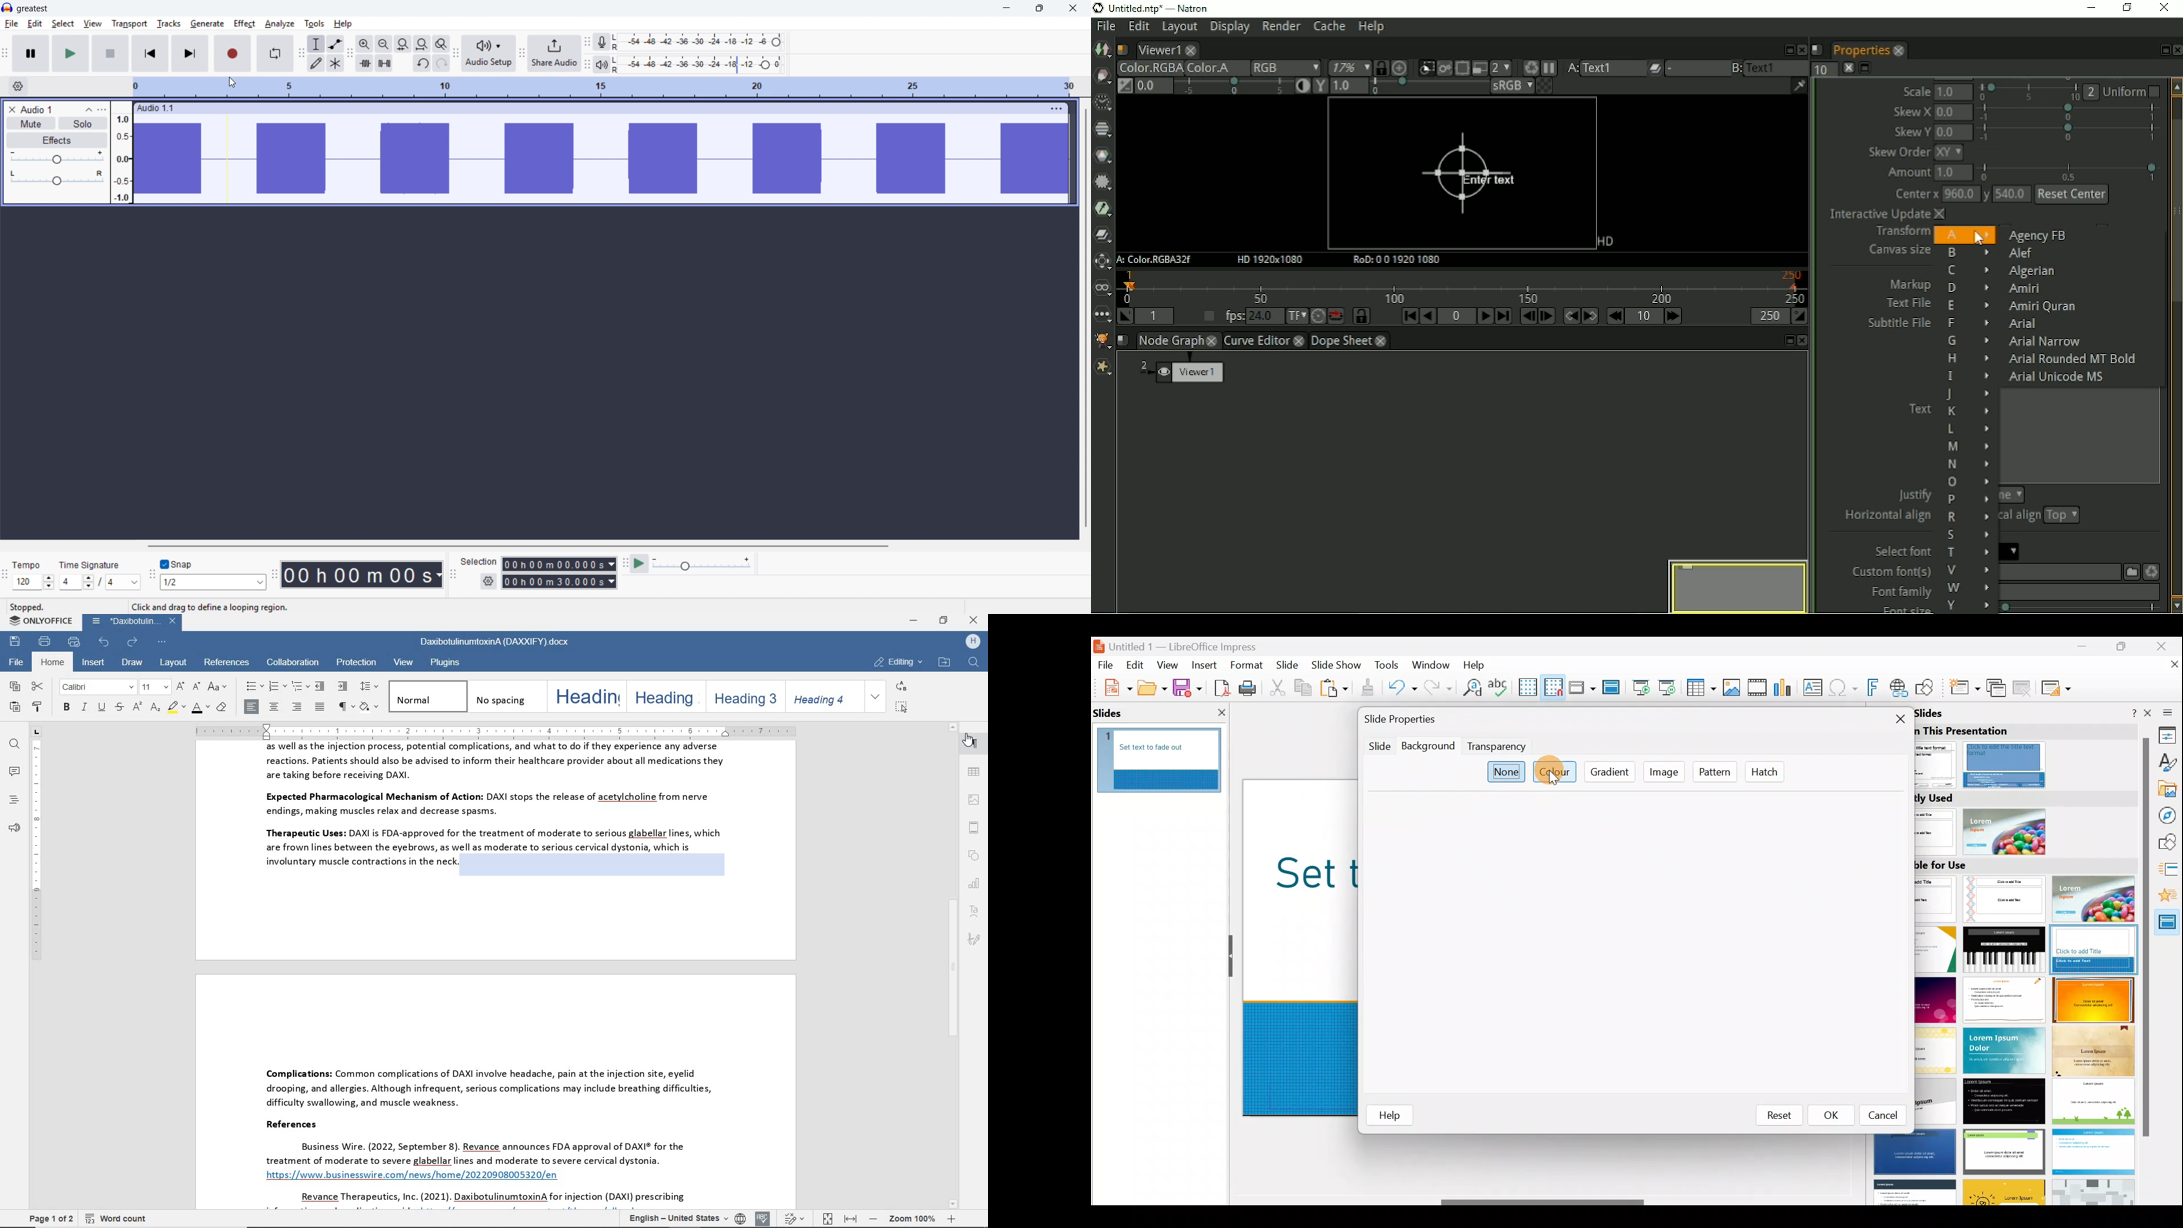 The width and height of the screenshot is (2184, 1232). What do you see at coordinates (297, 706) in the screenshot?
I see `align left` at bounding box center [297, 706].